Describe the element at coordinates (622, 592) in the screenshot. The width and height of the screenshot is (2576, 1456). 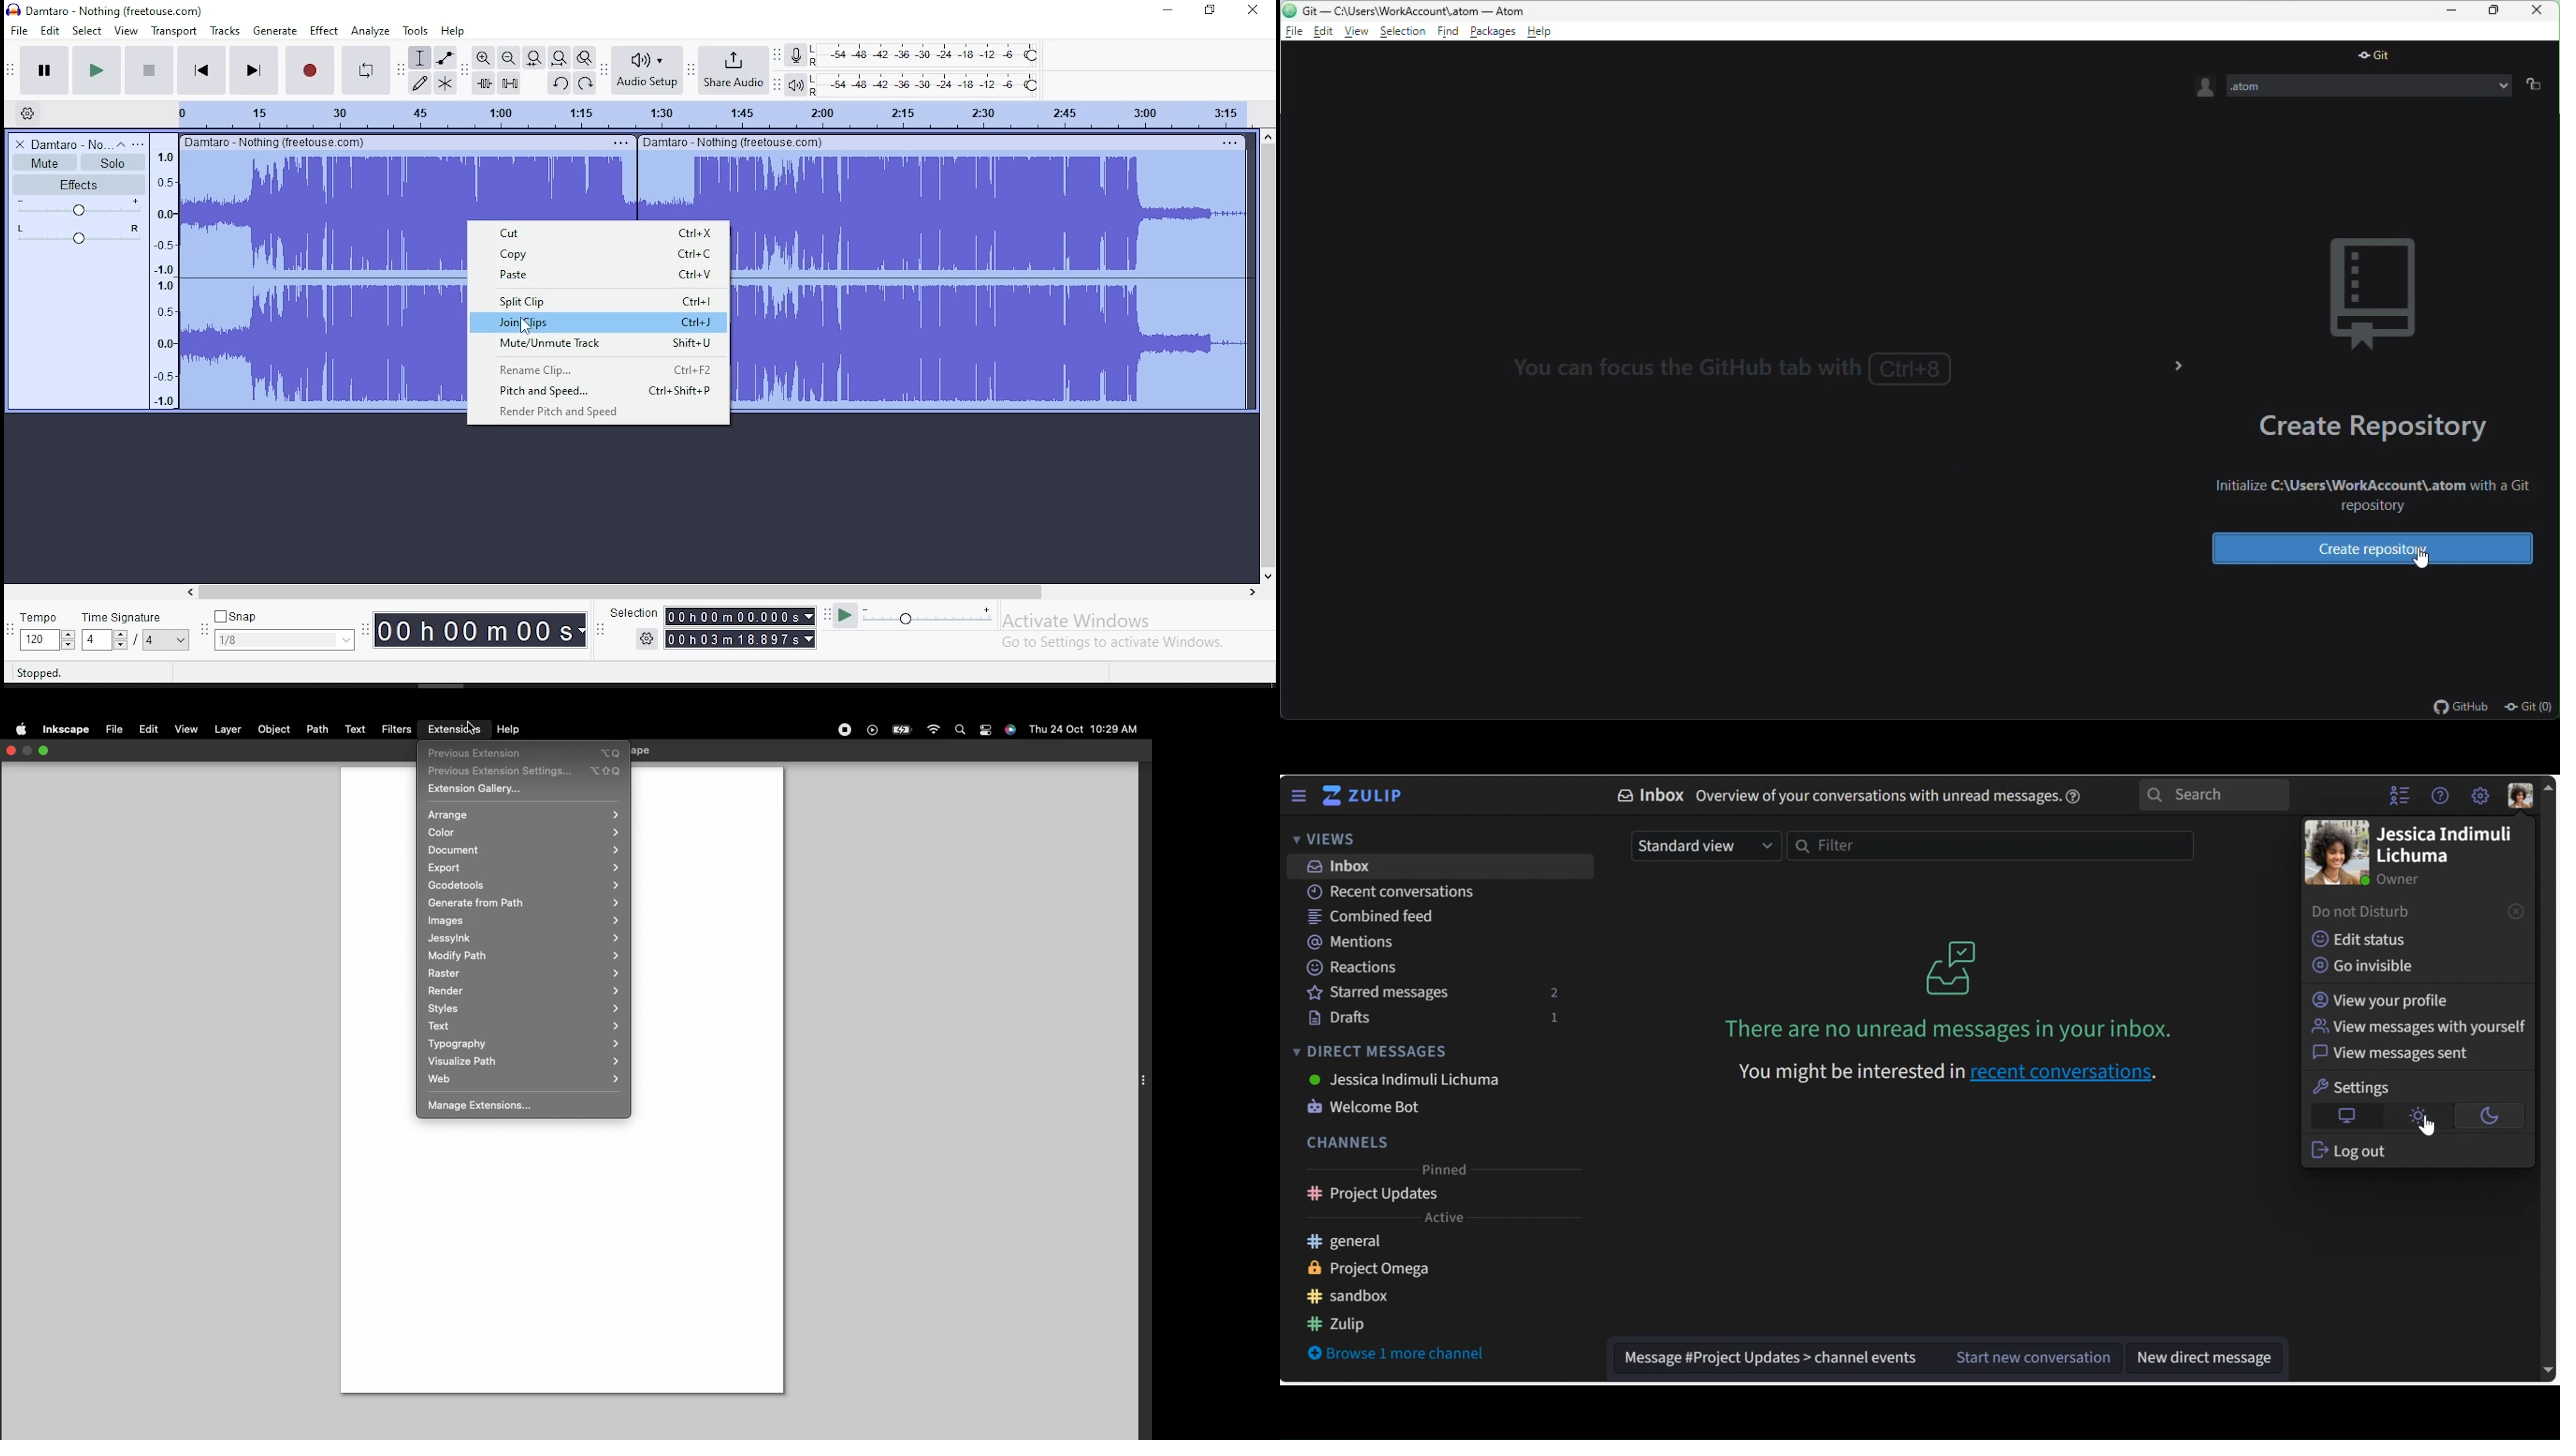
I see `scroll bar` at that location.